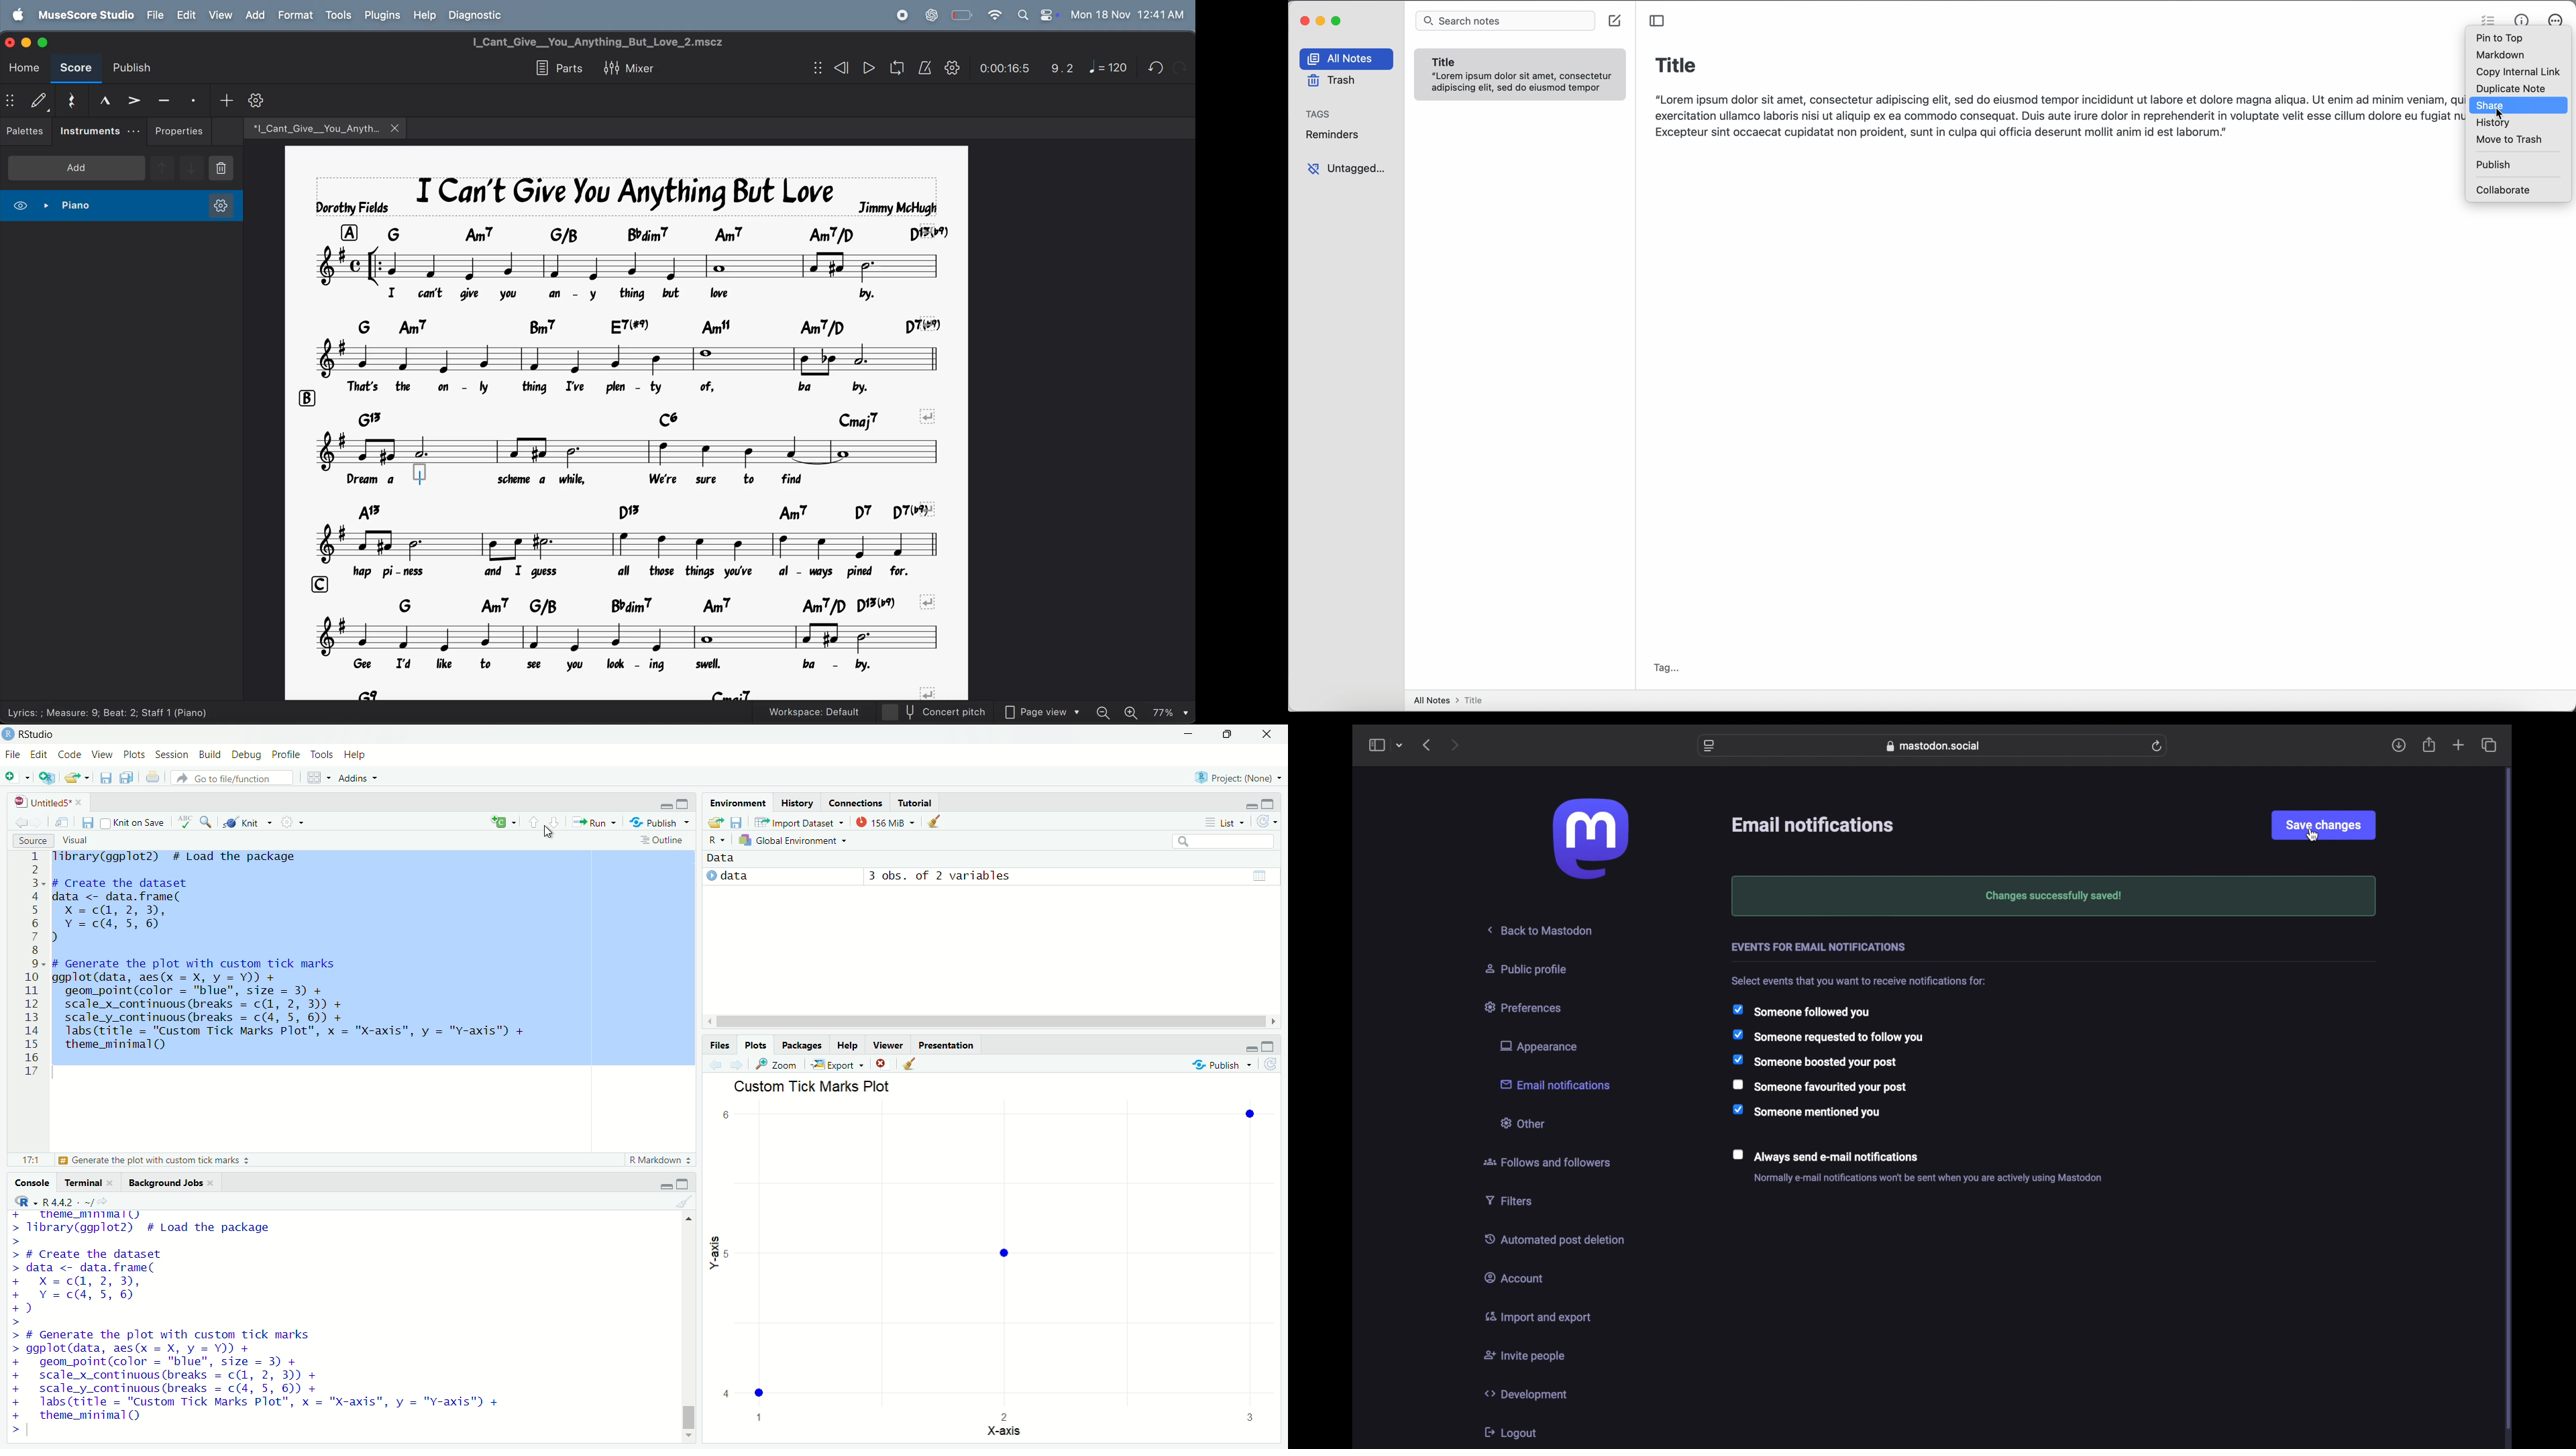  I want to click on data, so click(740, 875).